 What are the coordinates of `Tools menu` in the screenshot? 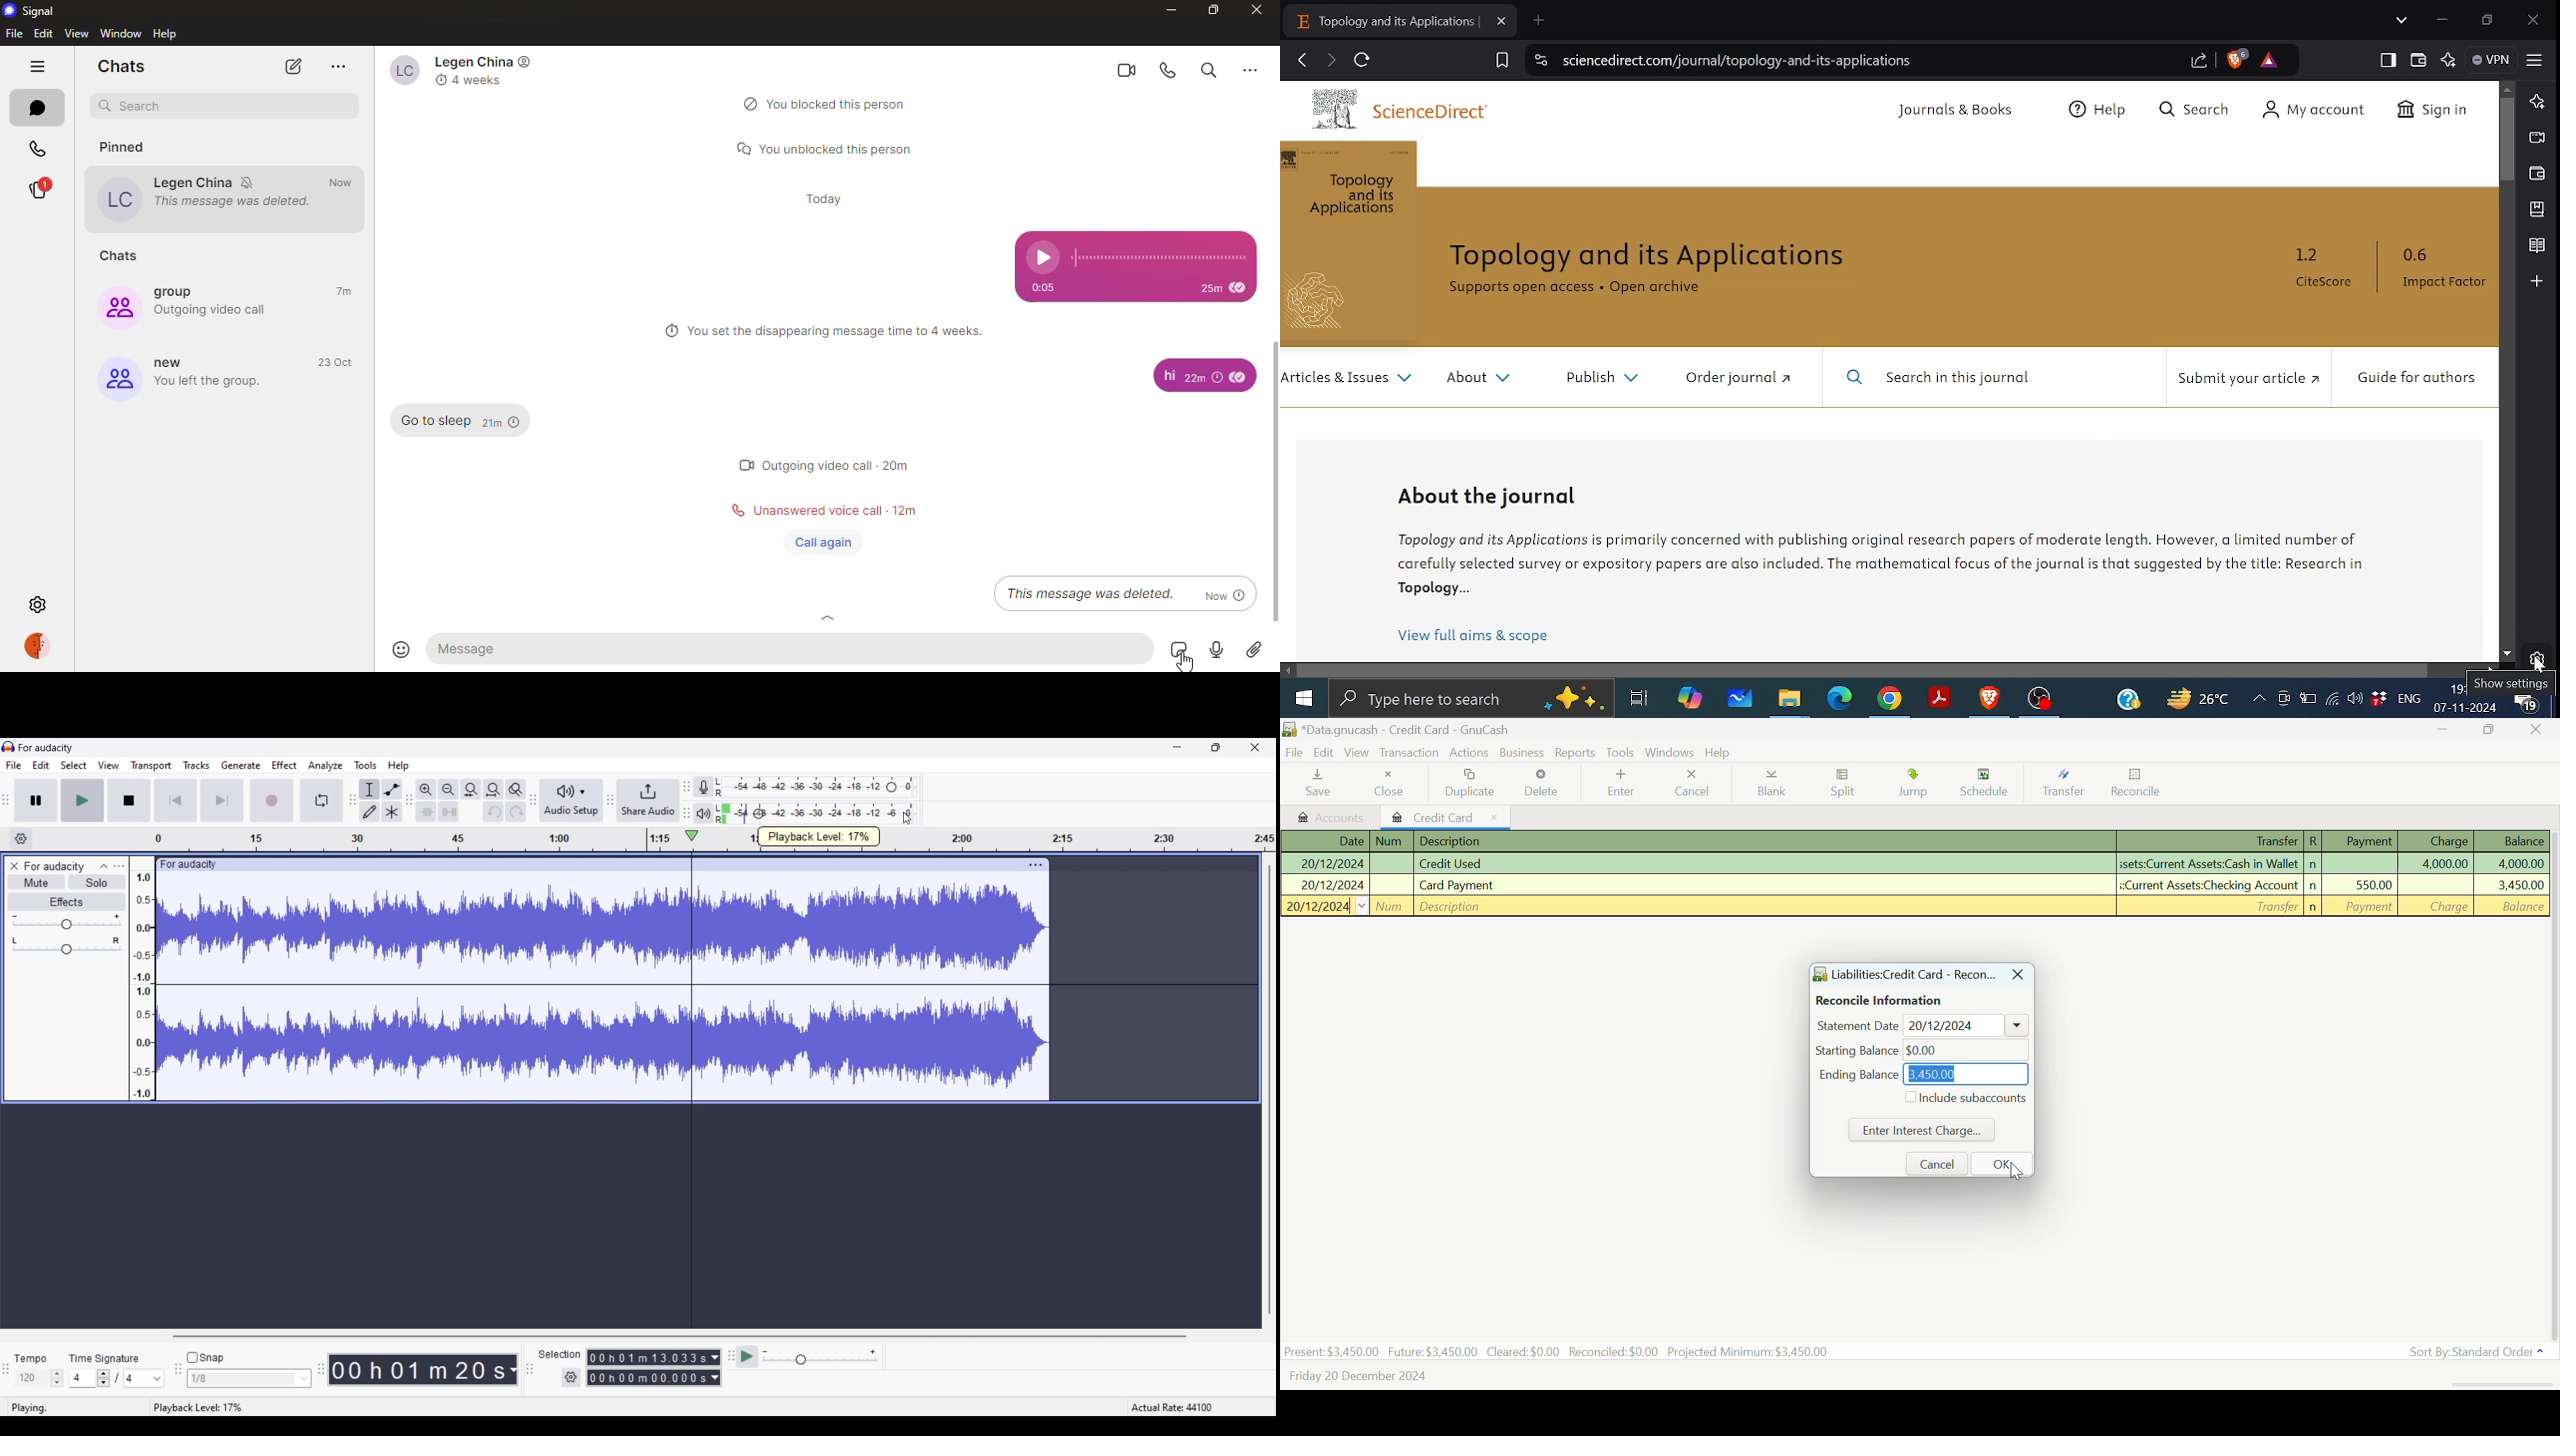 It's located at (366, 765).